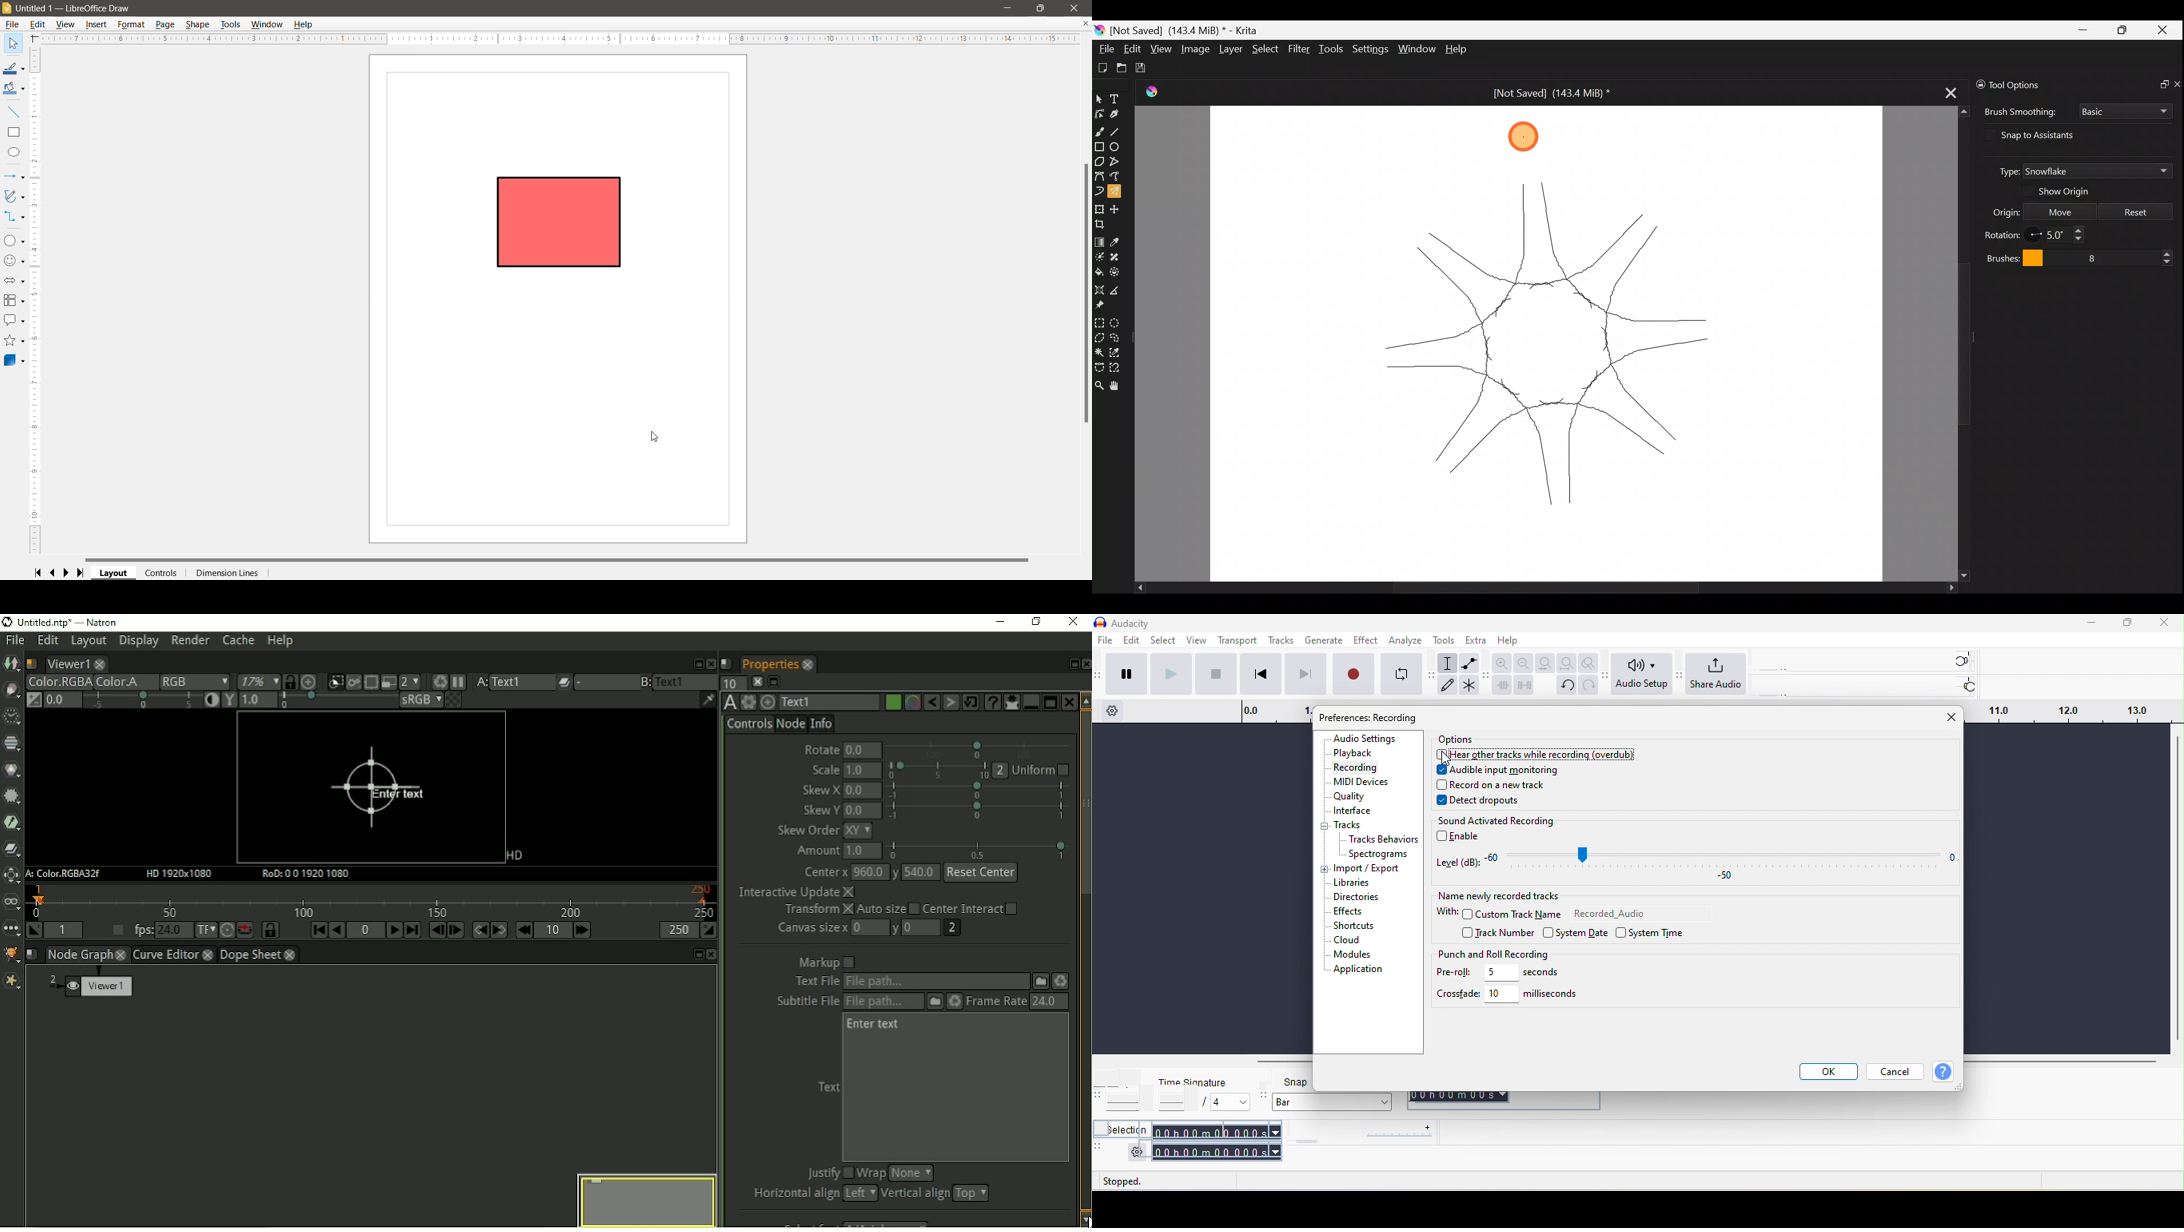 This screenshot has height=1232, width=2184. I want to click on title, so click(1138, 623).